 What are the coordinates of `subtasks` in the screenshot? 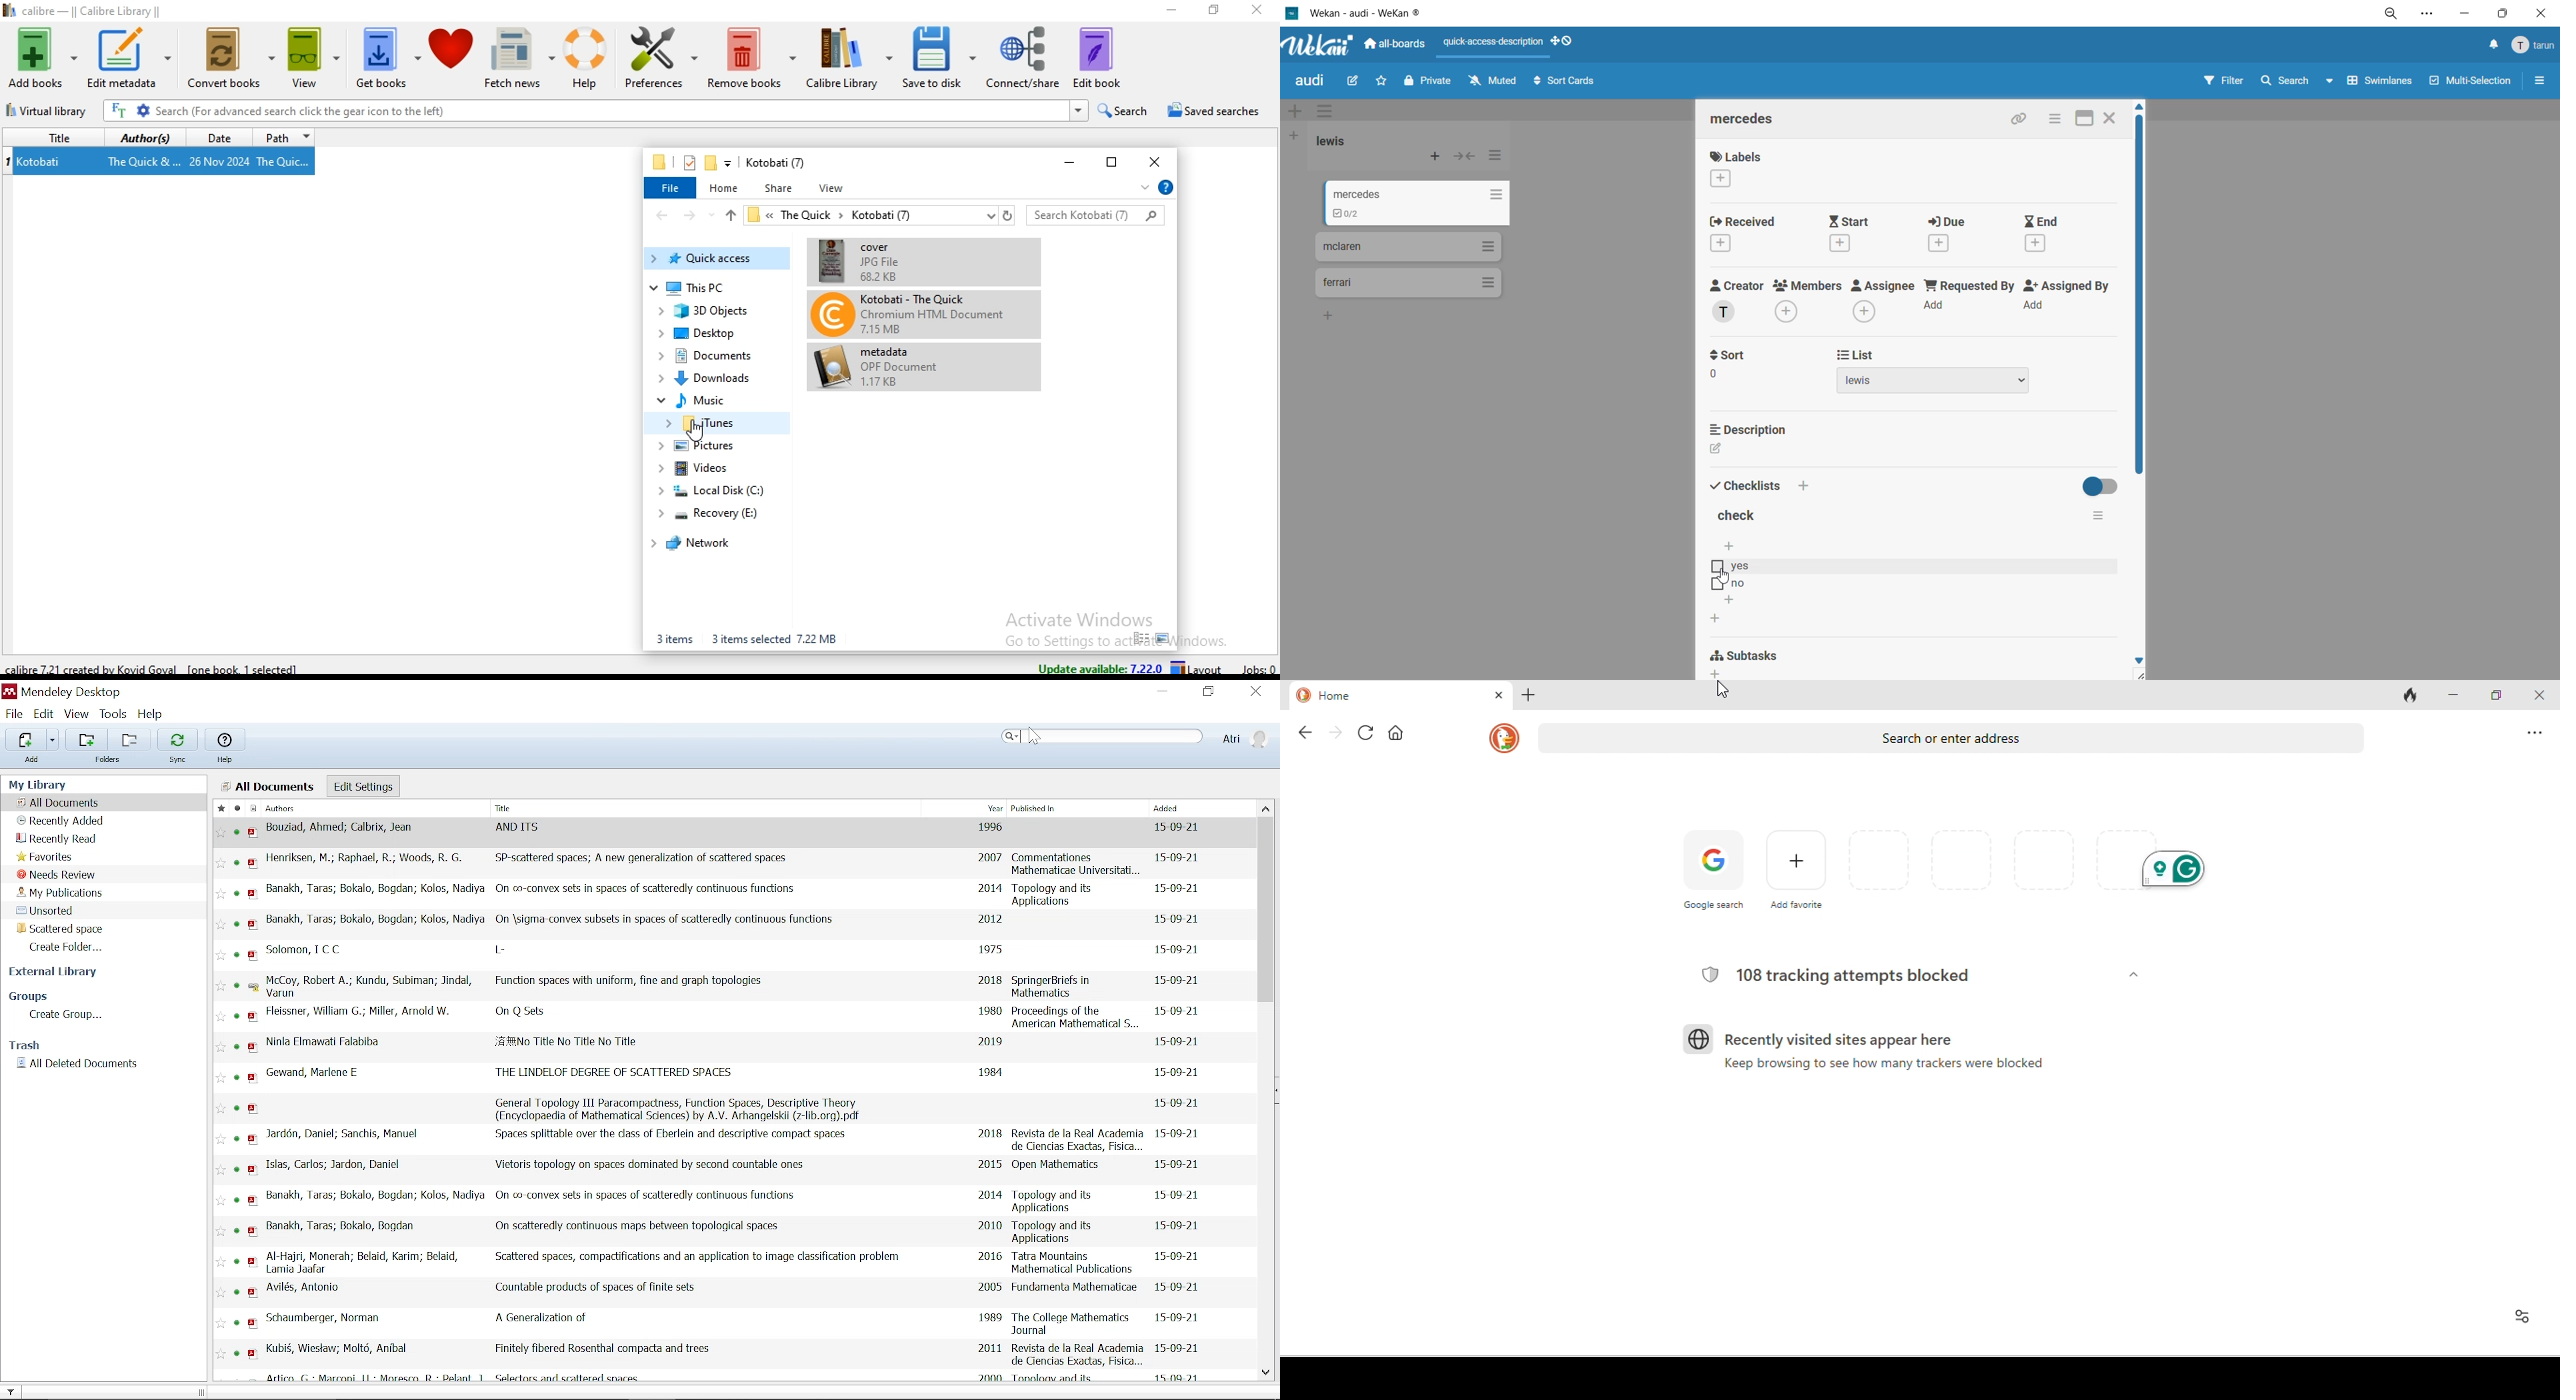 It's located at (1756, 661).